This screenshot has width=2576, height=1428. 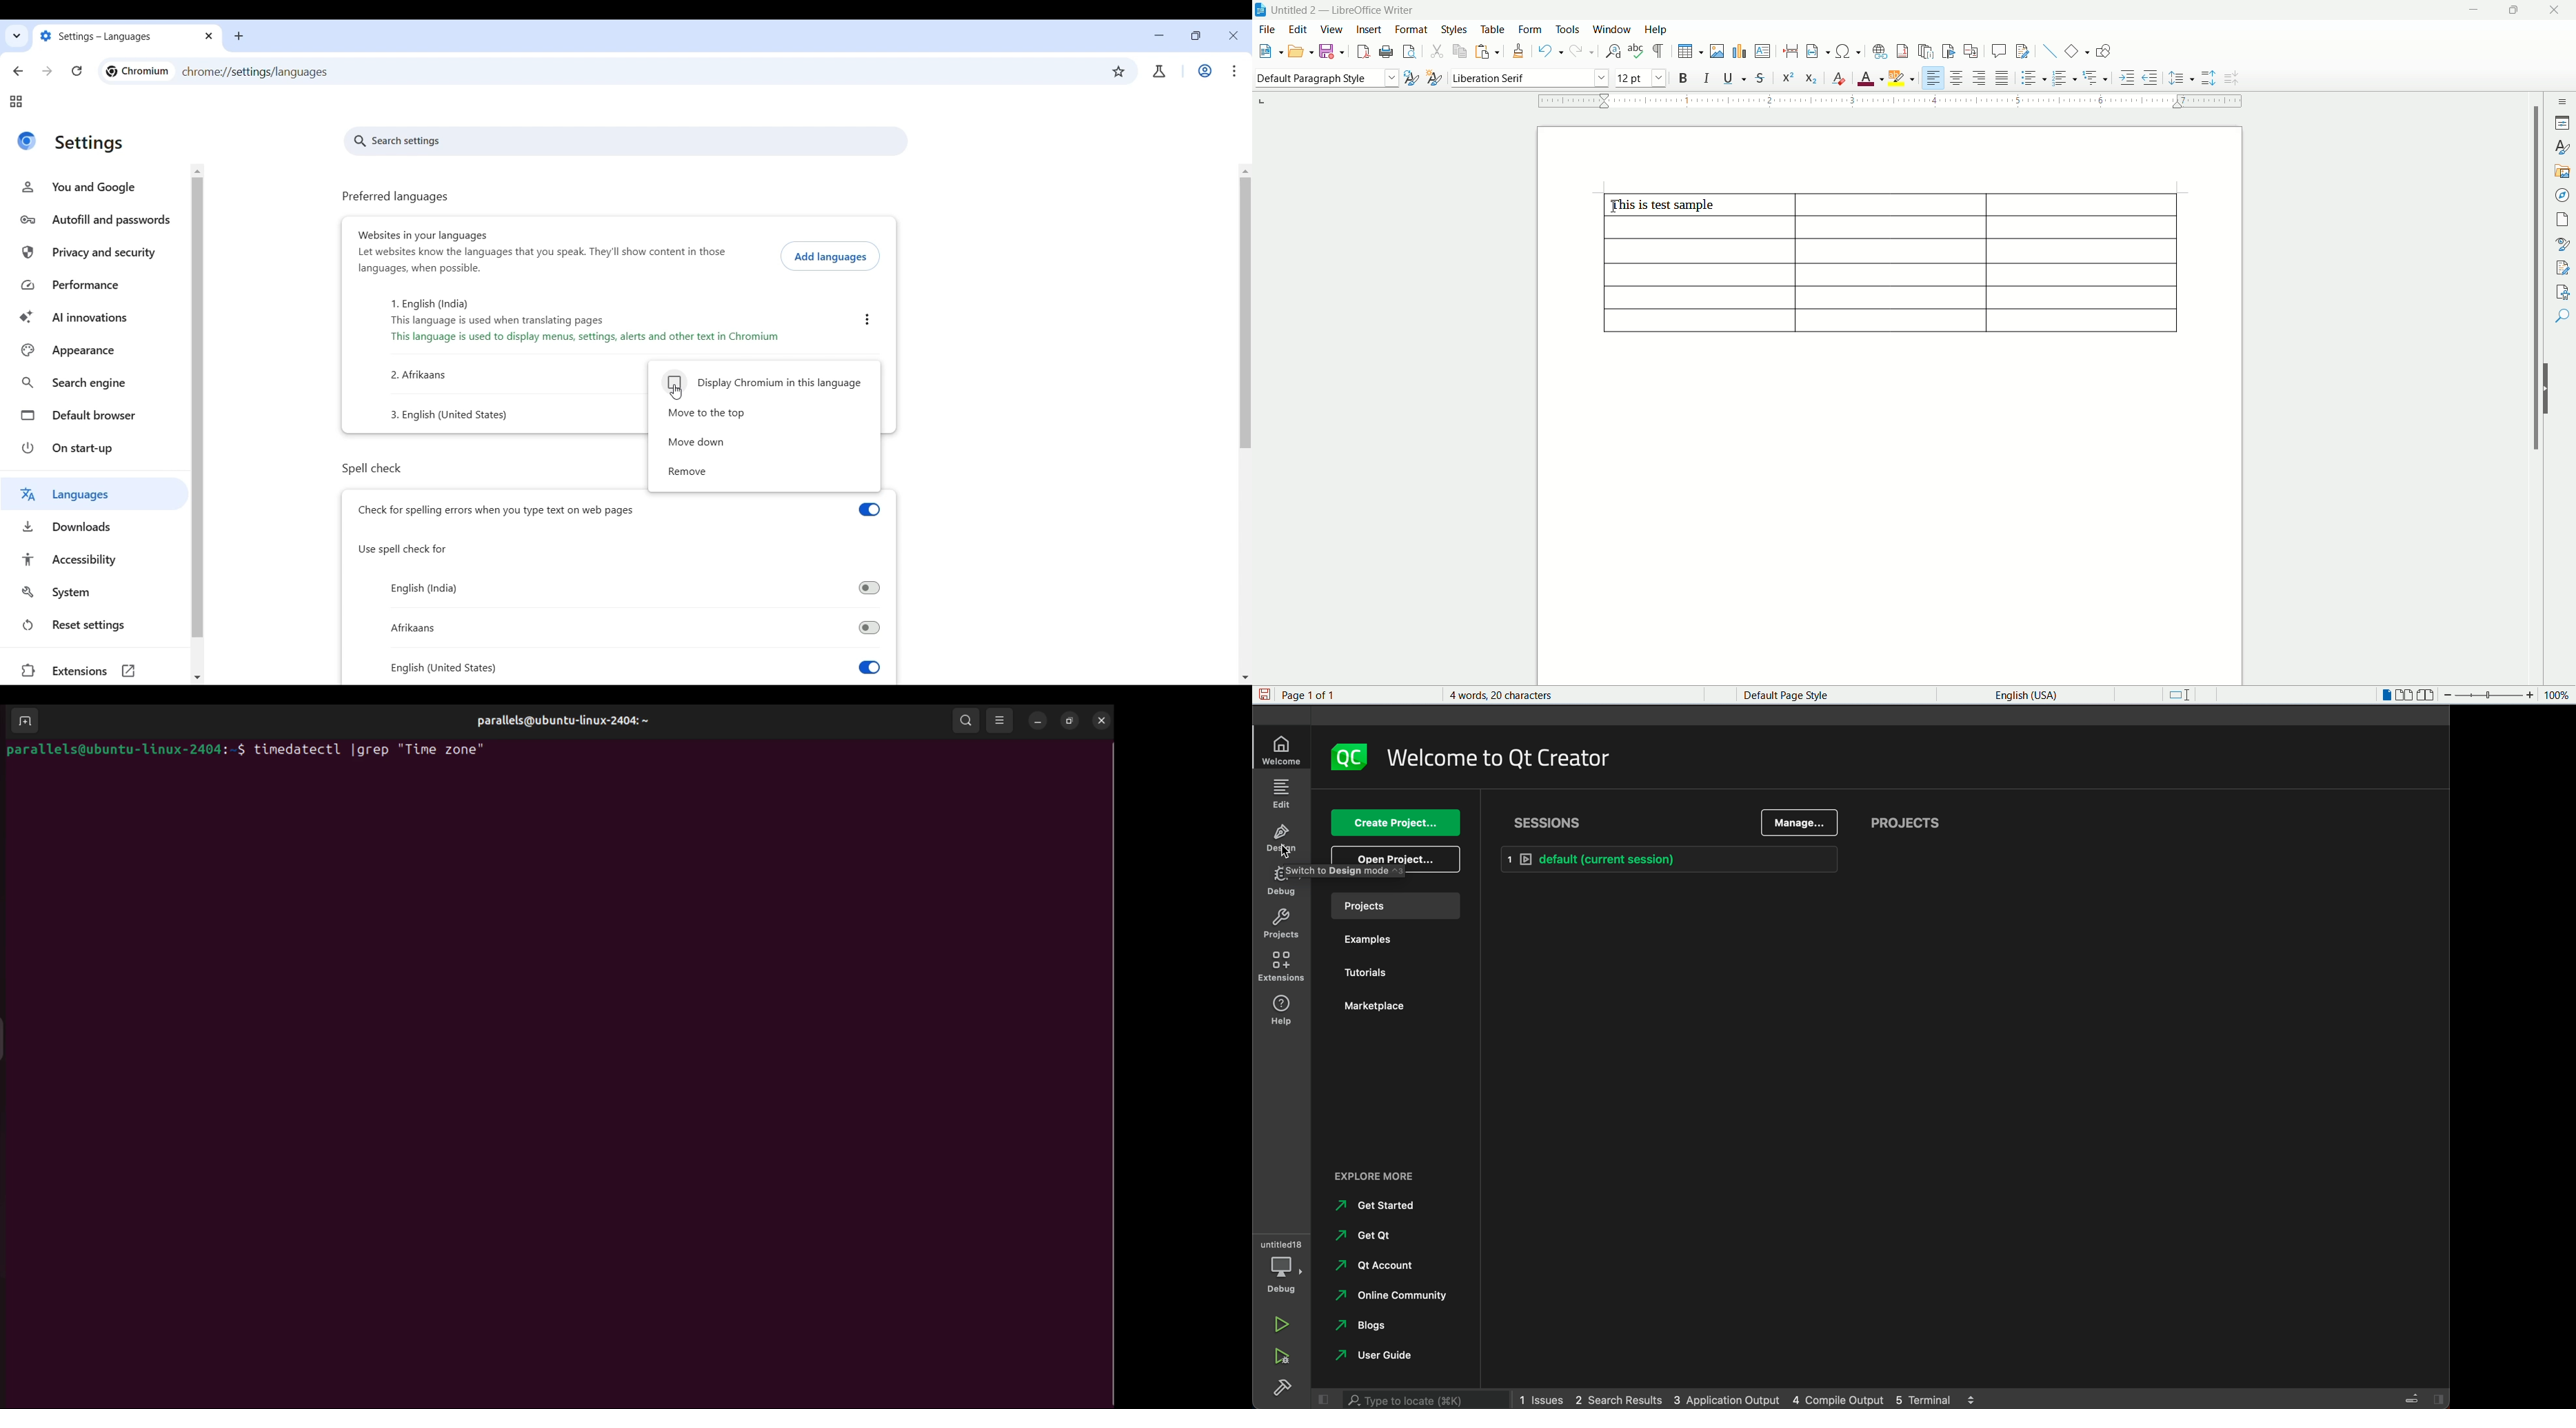 I want to click on Downloads, so click(x=94, y=526).